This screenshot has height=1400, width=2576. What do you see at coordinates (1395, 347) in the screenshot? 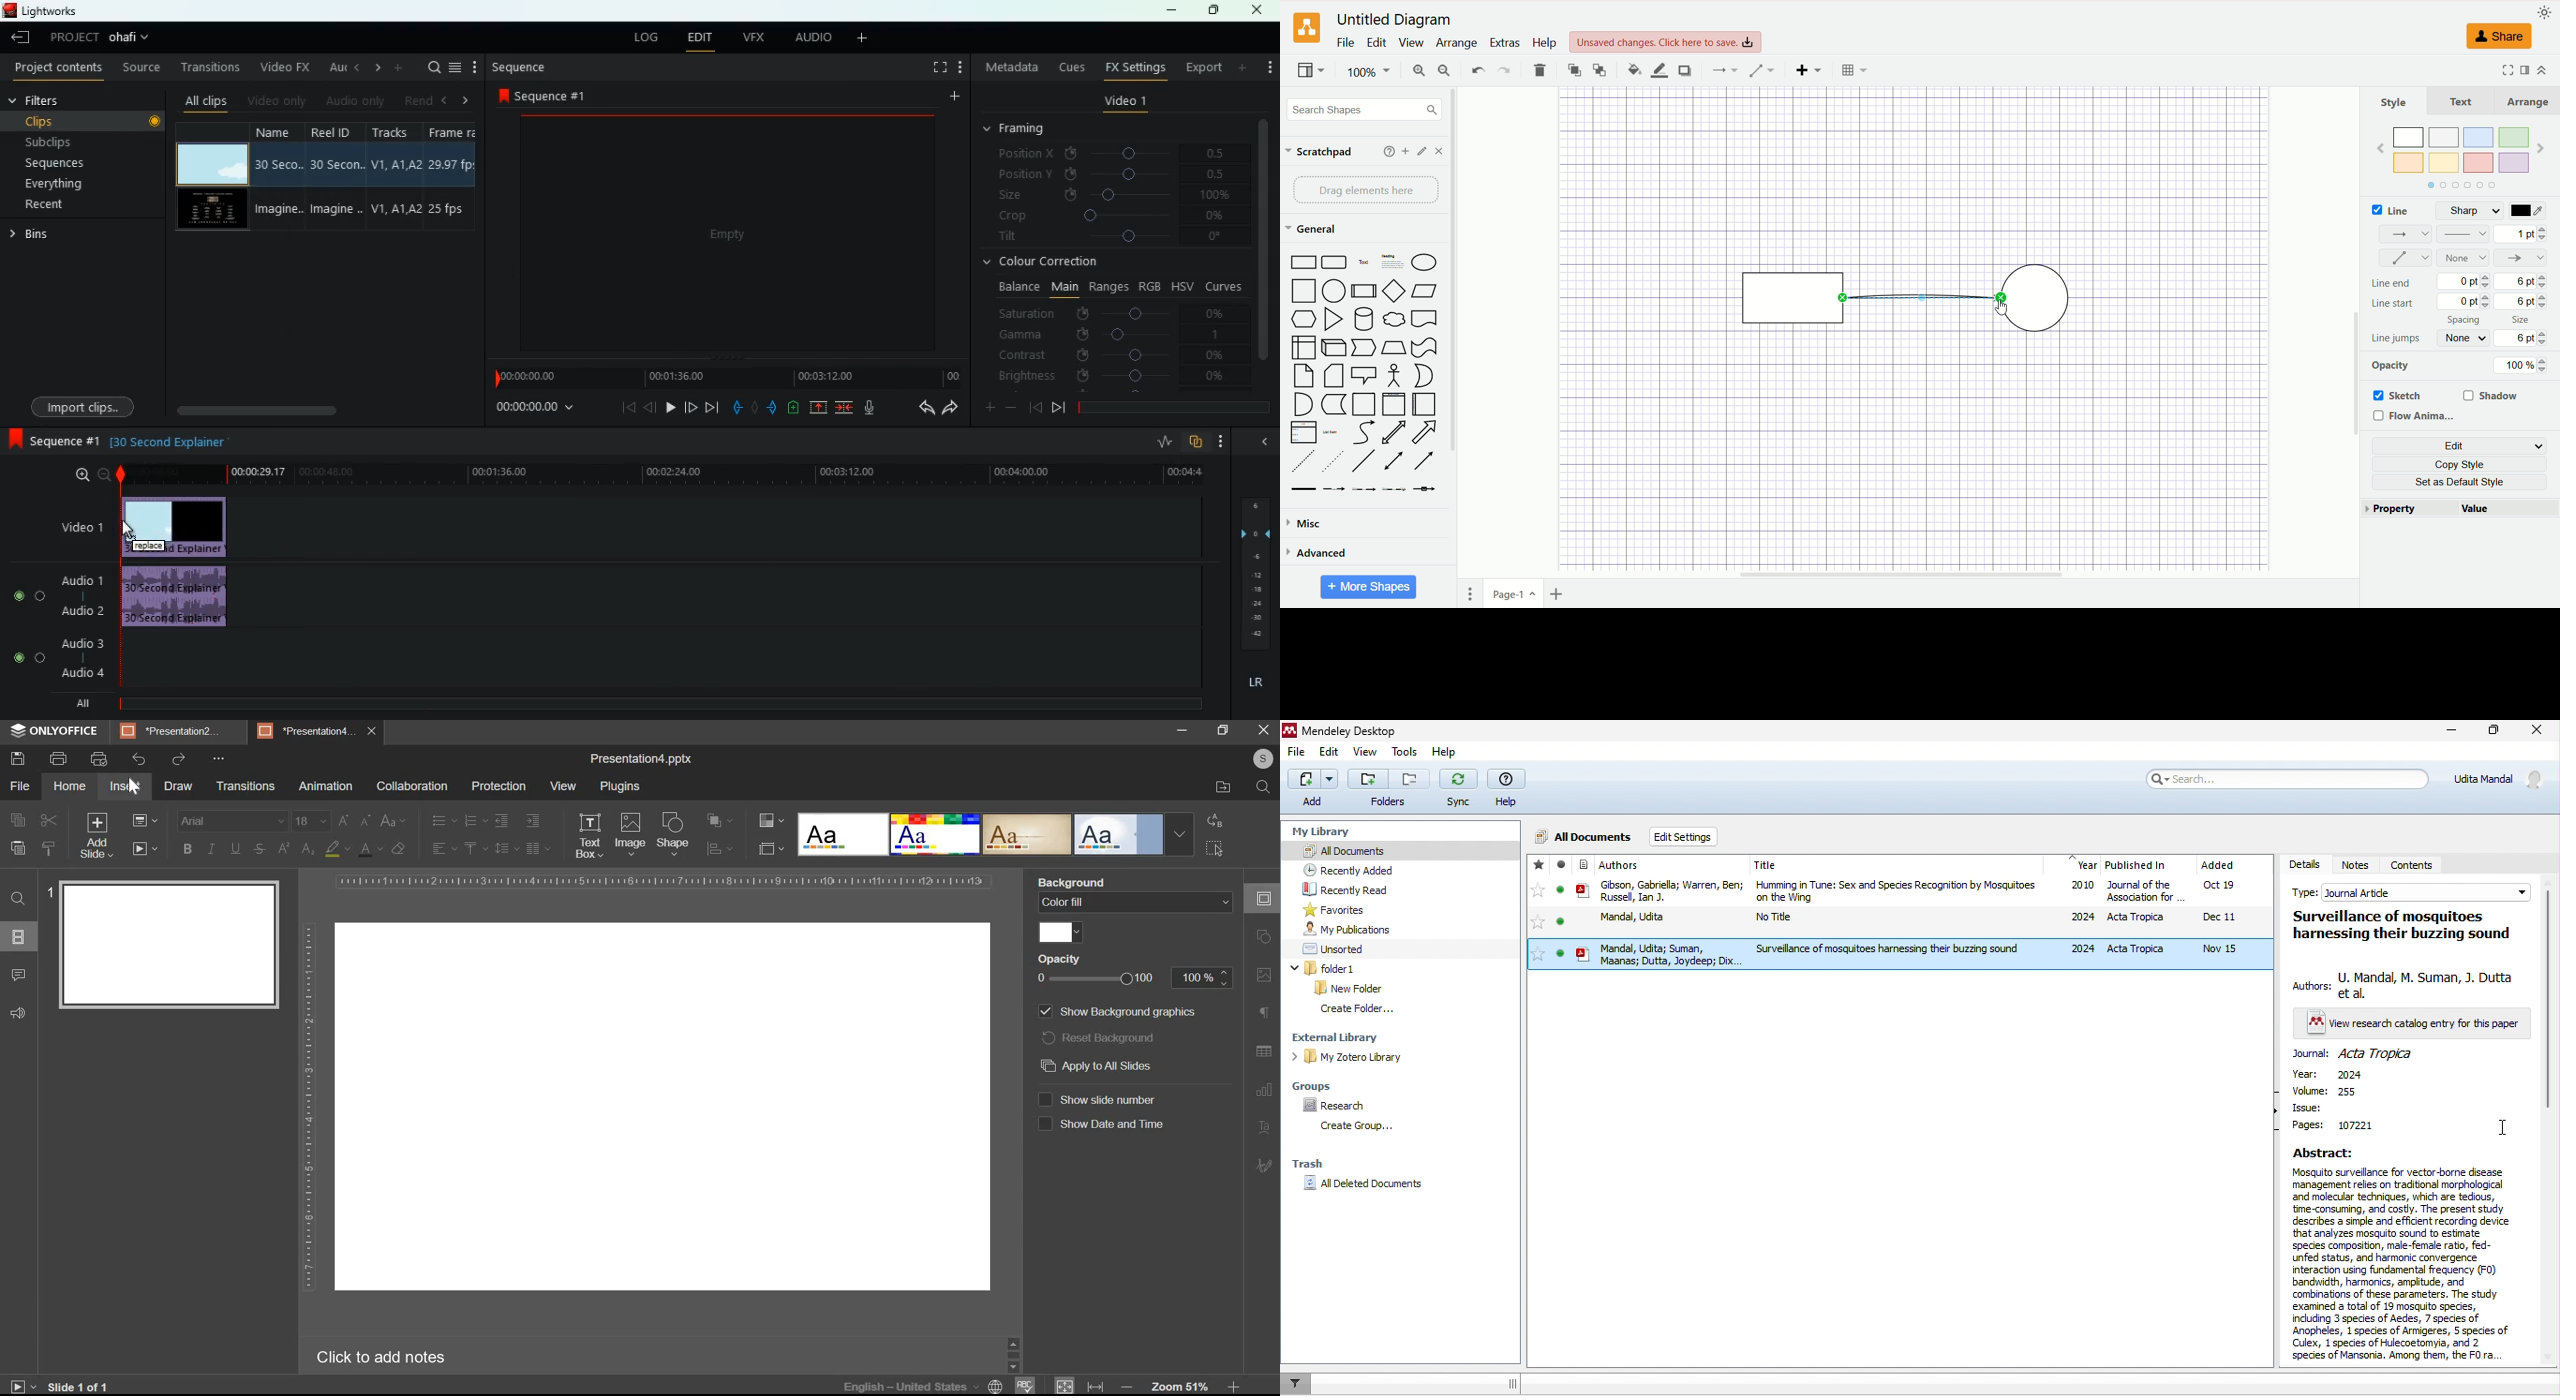
I see `Trapezoid` at bounding box center [1395, 347].